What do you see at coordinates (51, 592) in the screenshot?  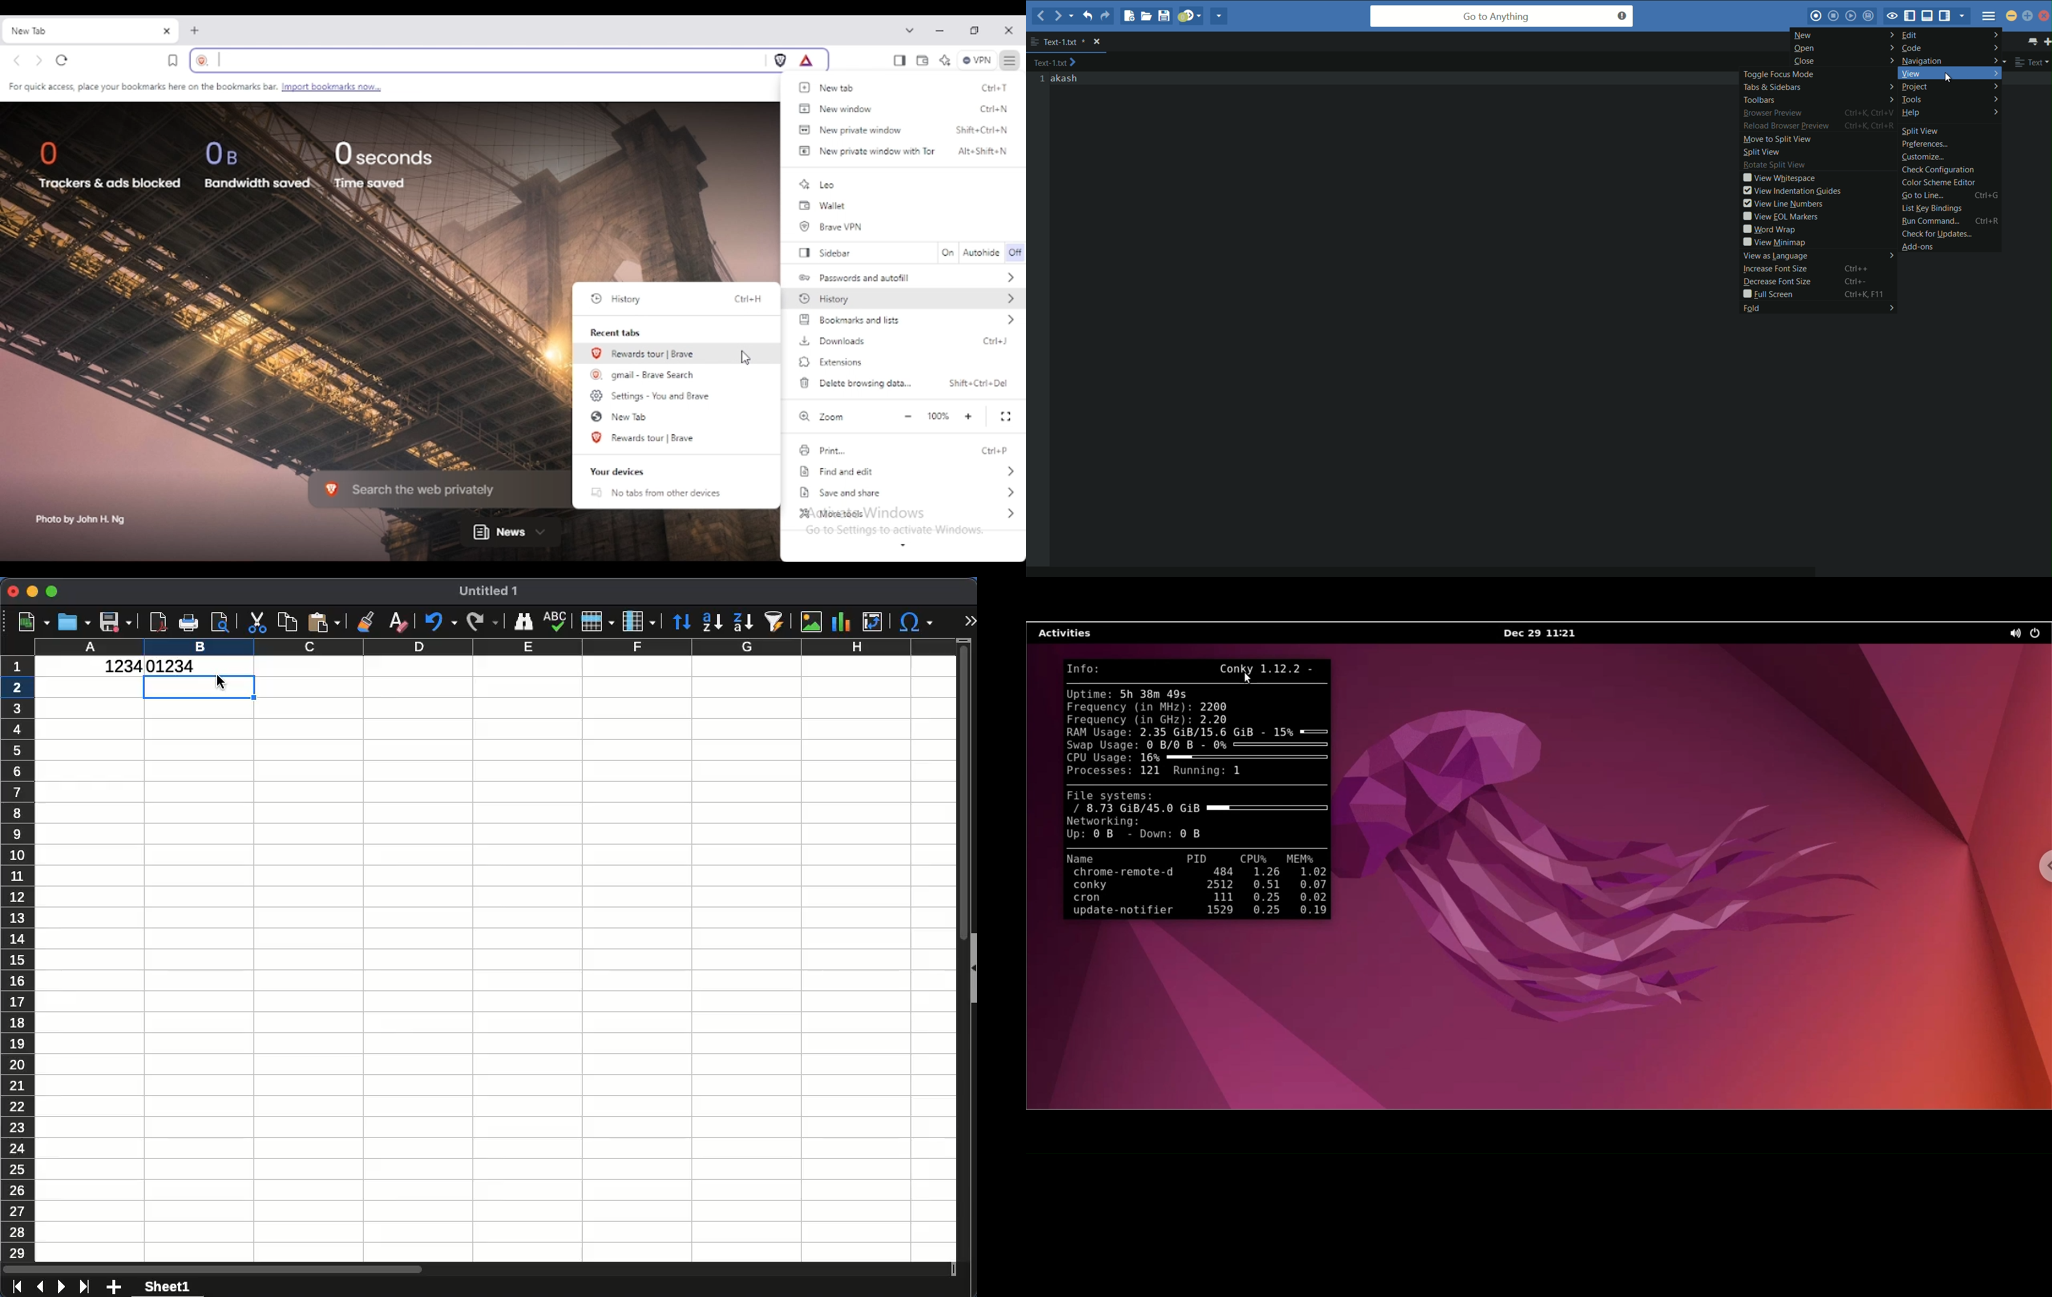 I see `maximize` at bounding box center [51, 592].